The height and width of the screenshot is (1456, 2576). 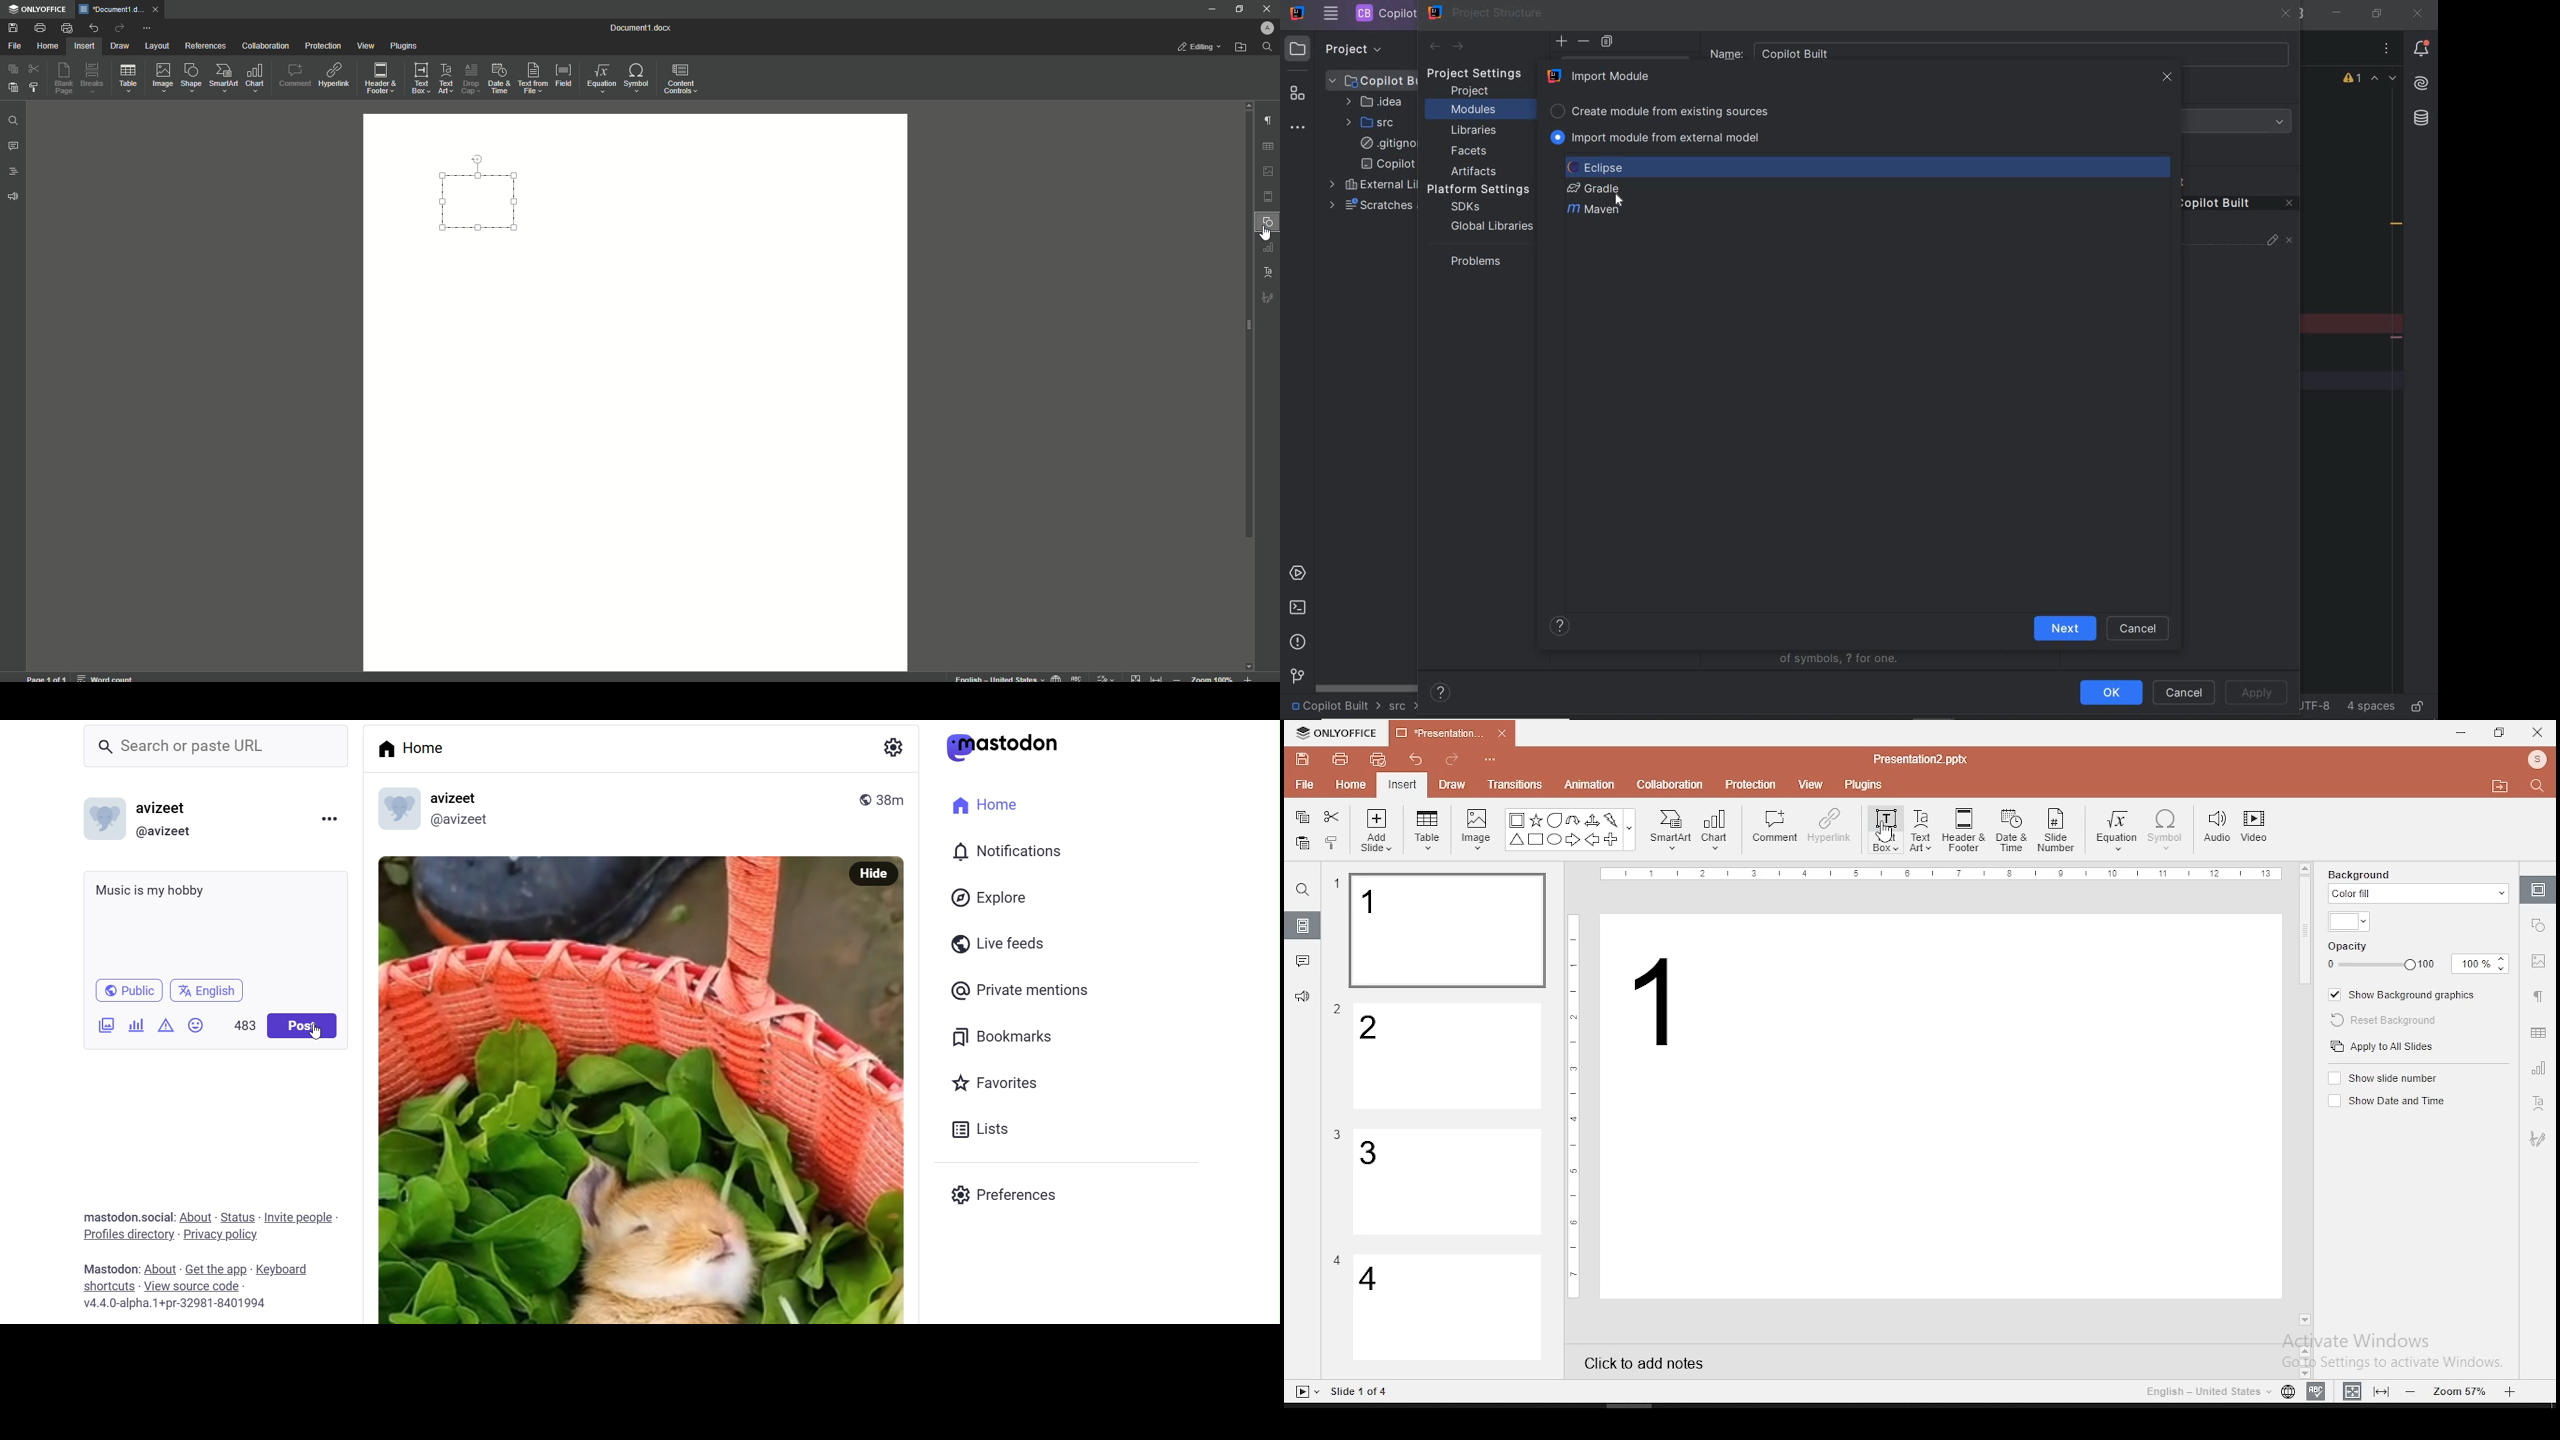 I want to click on slide 1, so click(x=1446, y=931).